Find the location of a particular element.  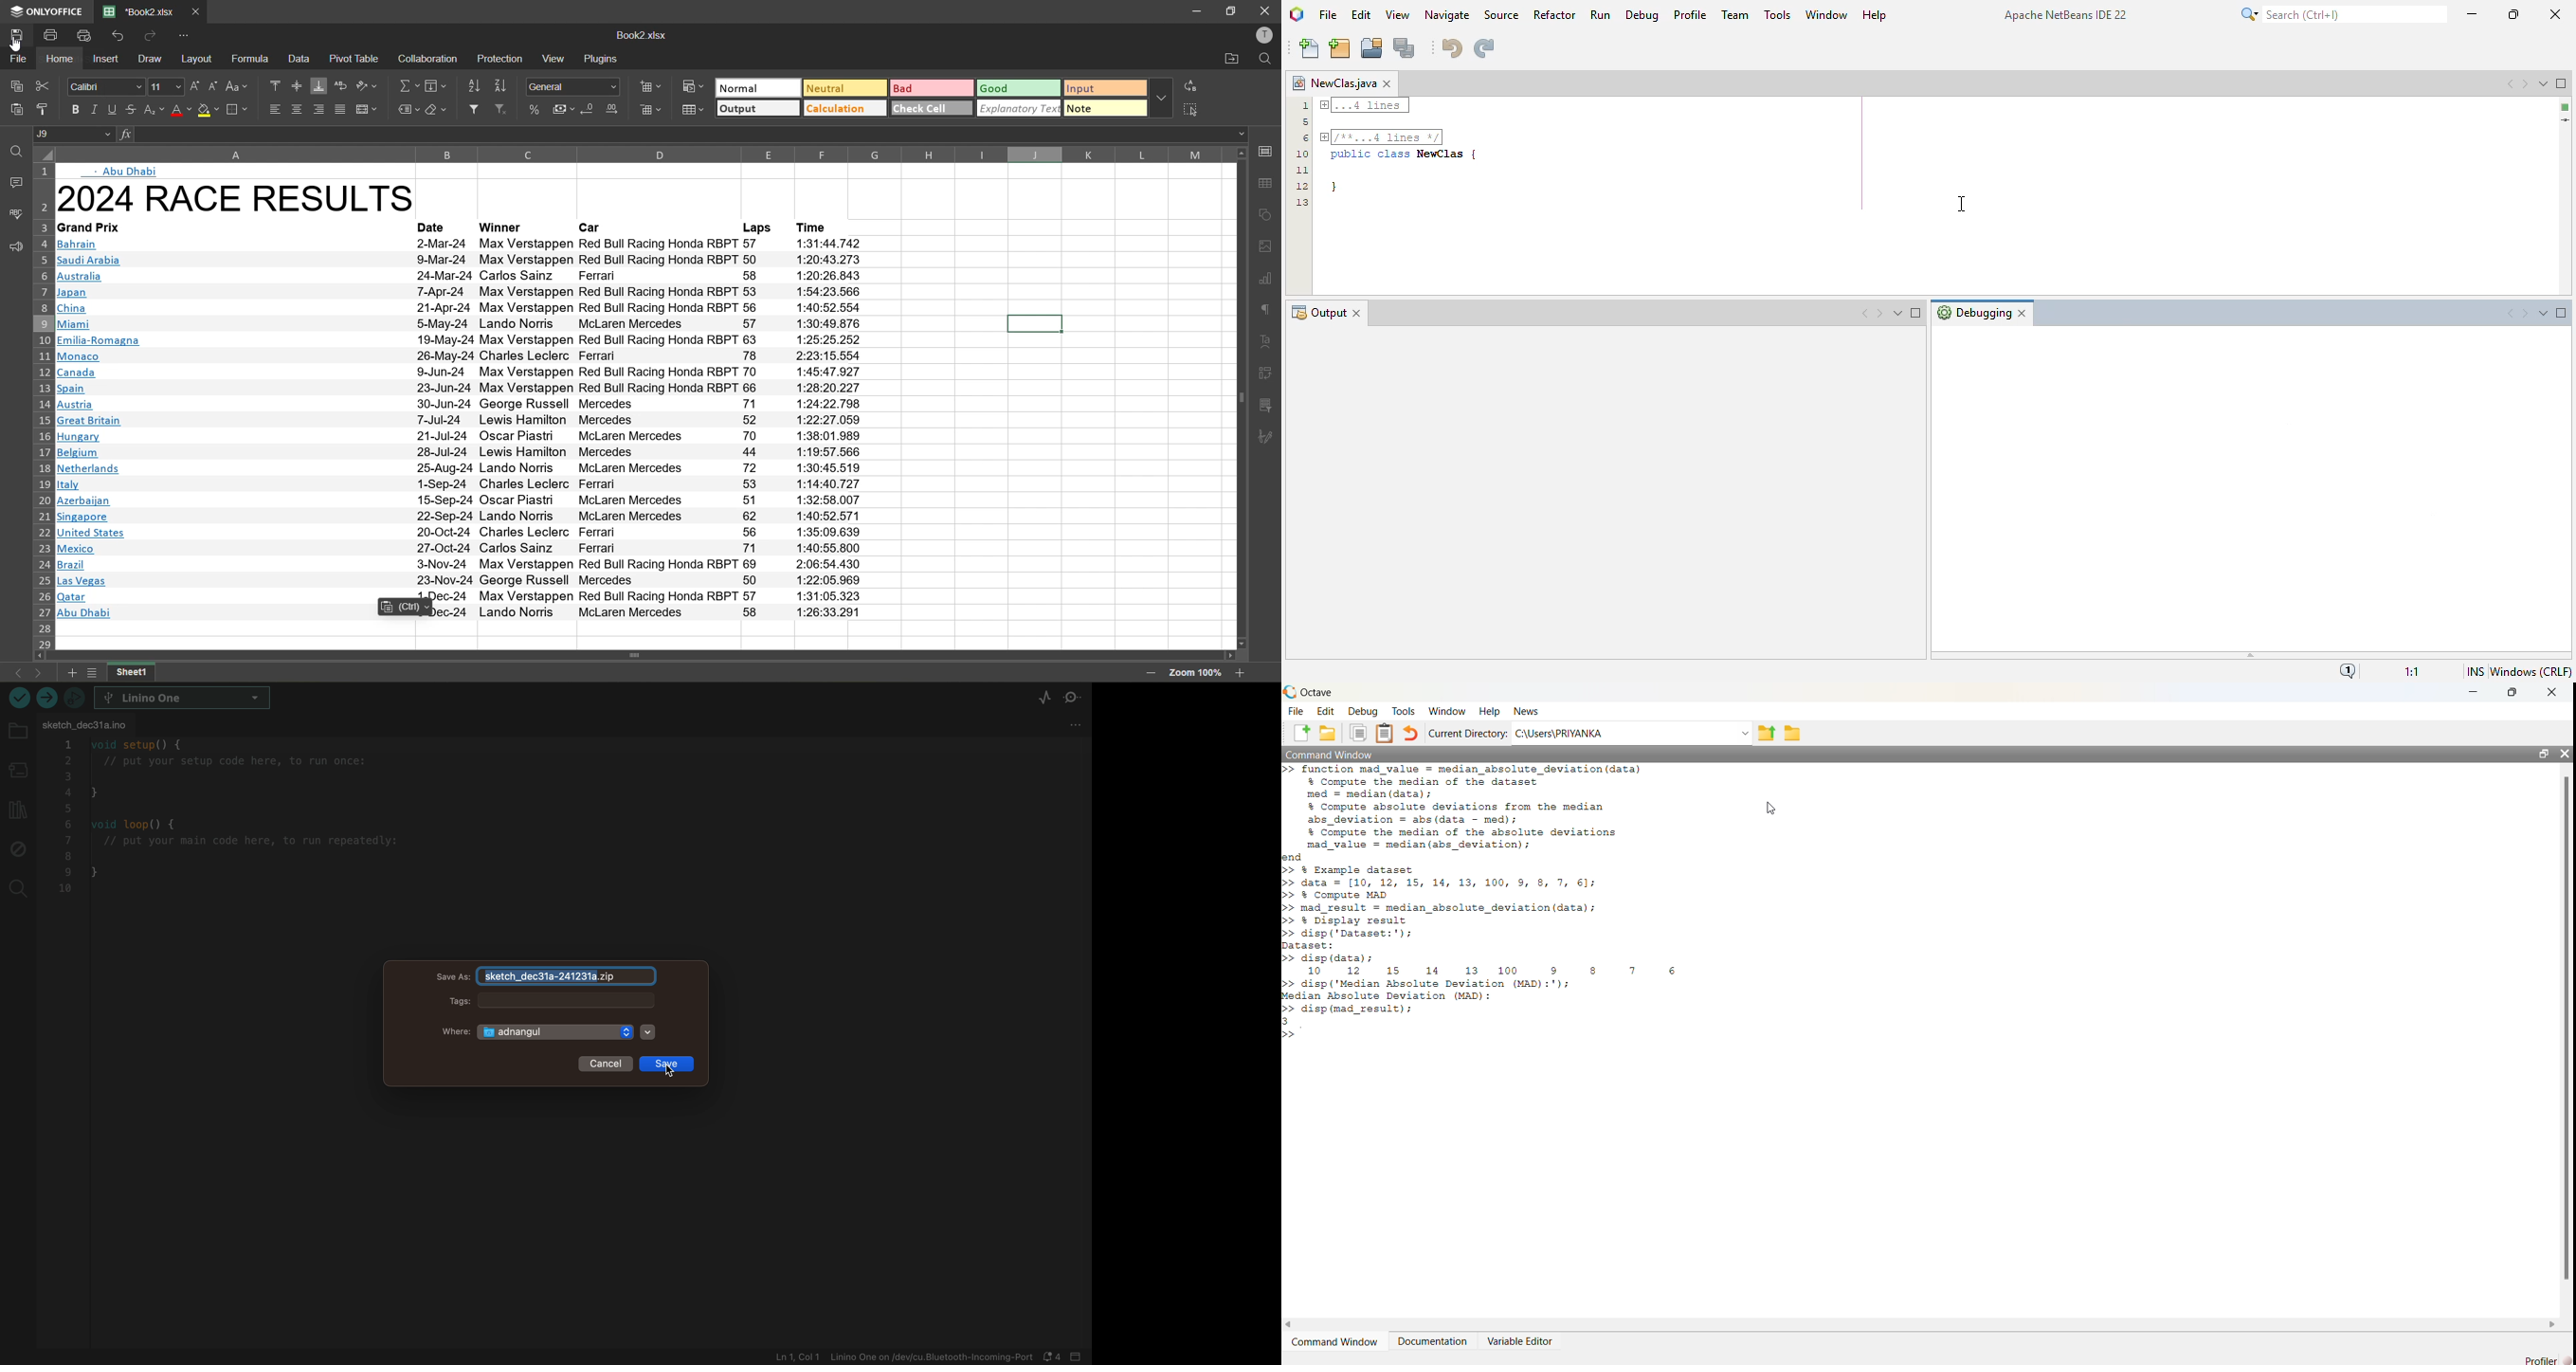

check cell is located at coordinates (933, 108).